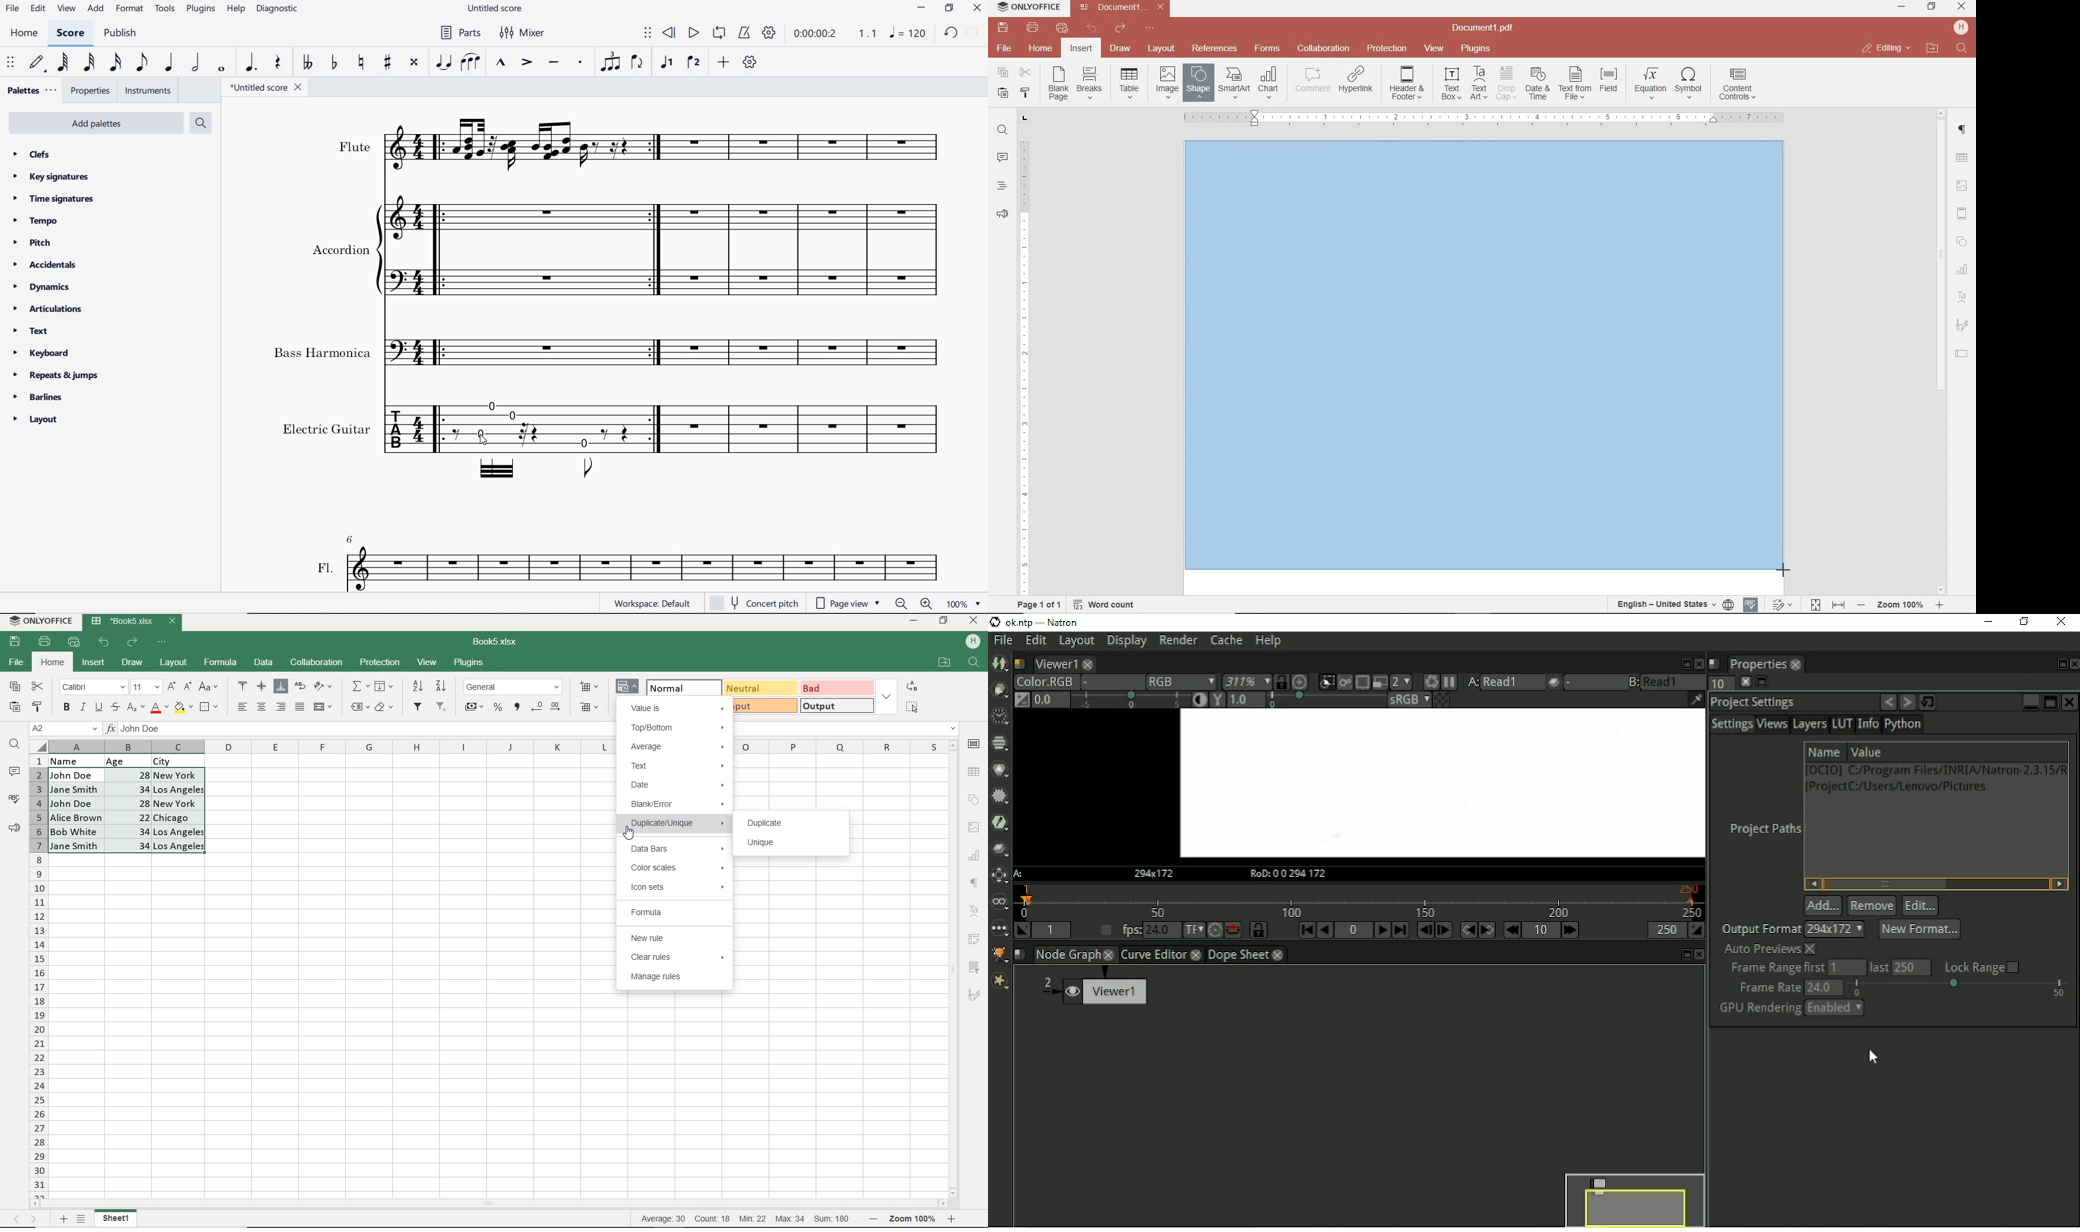  Describe the element at coordinates (1037, 603) in the screenshot. I see `page 1 of 1` at that location.